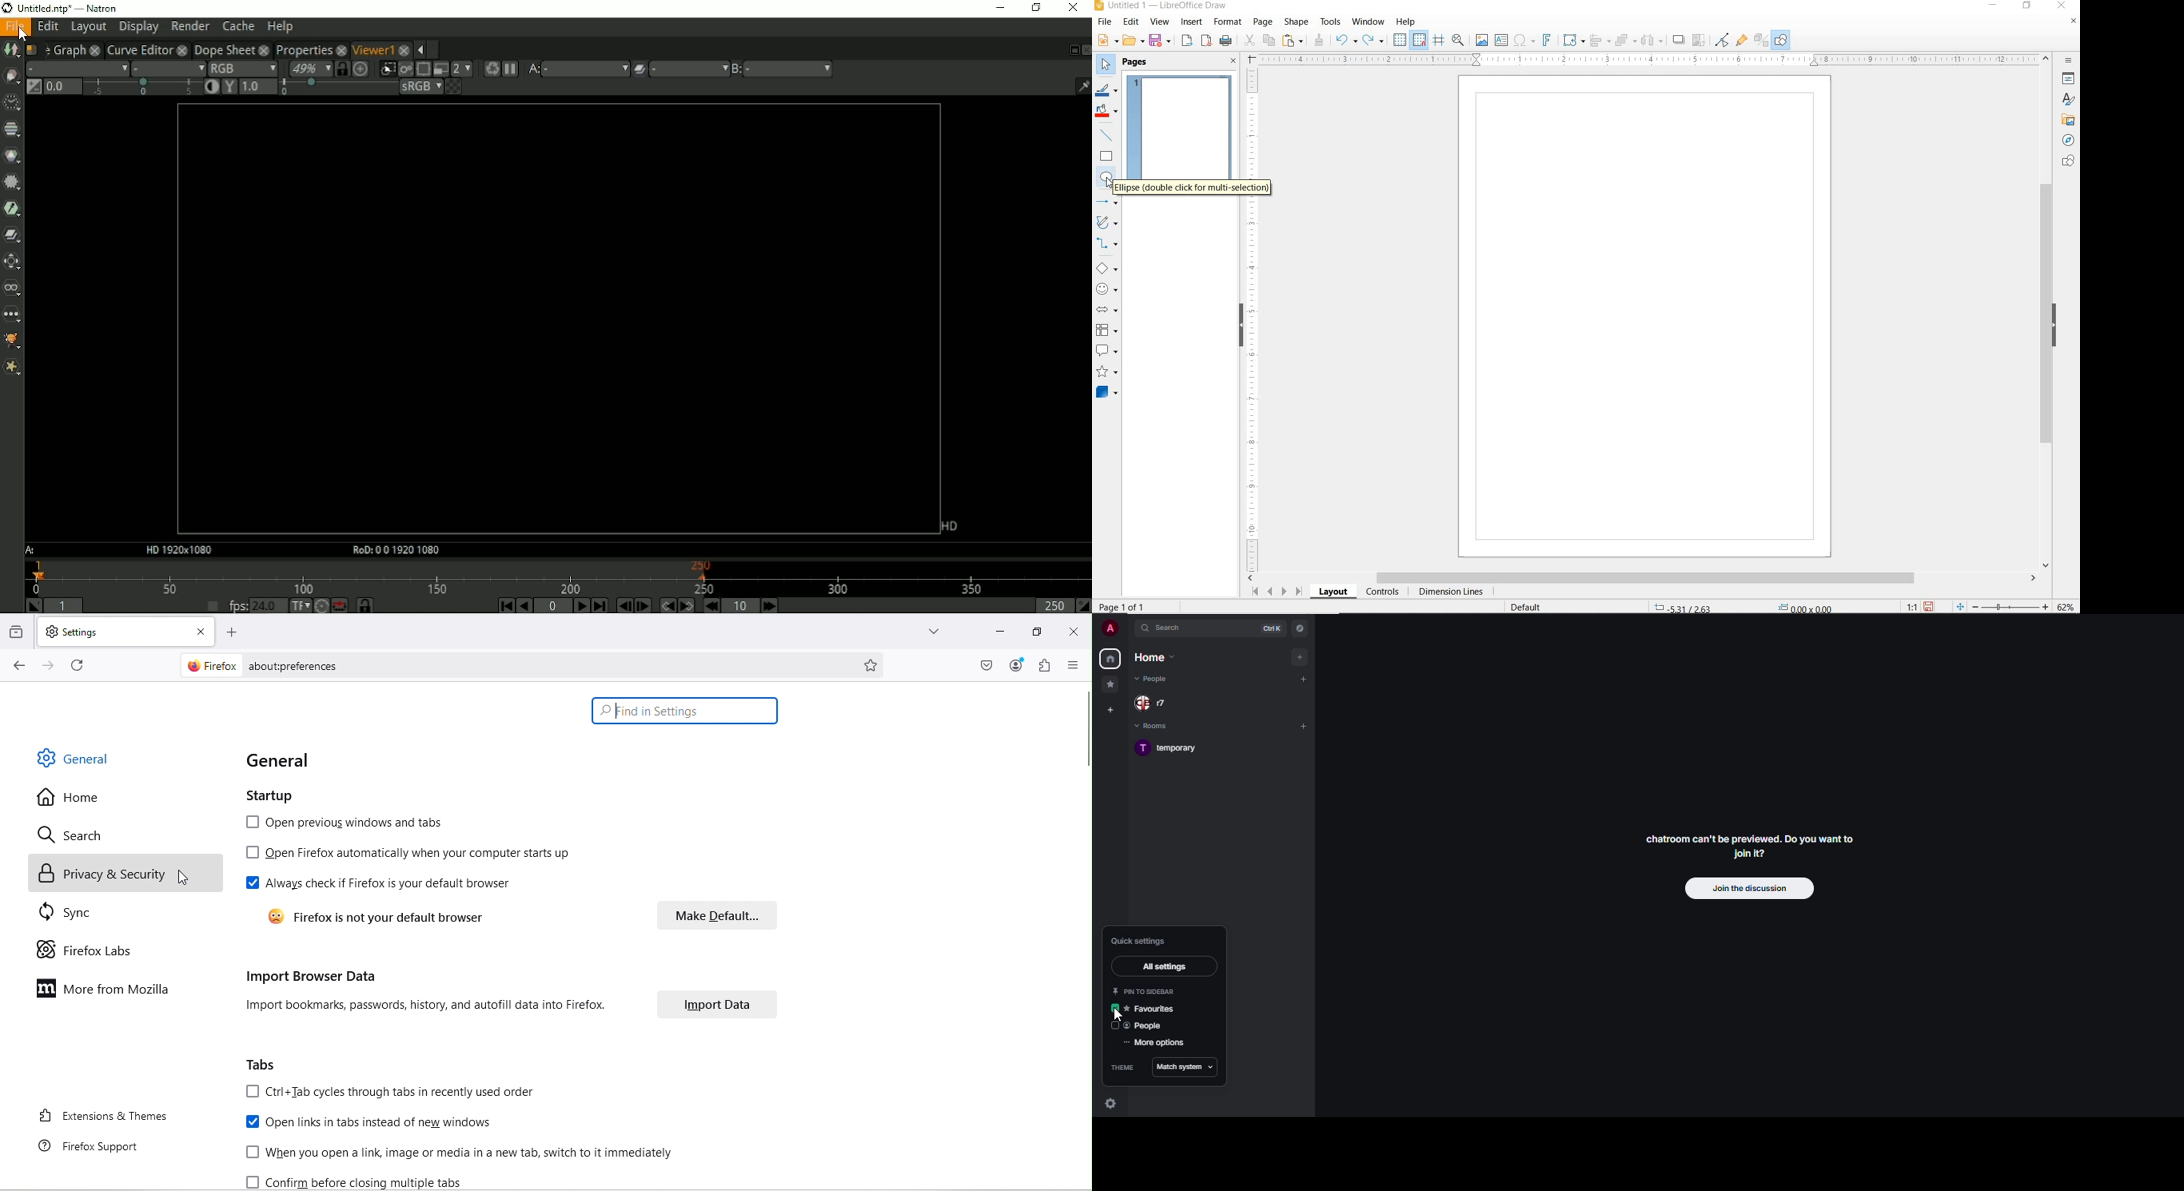  I want to click on List all tabs, so click(933, 634).